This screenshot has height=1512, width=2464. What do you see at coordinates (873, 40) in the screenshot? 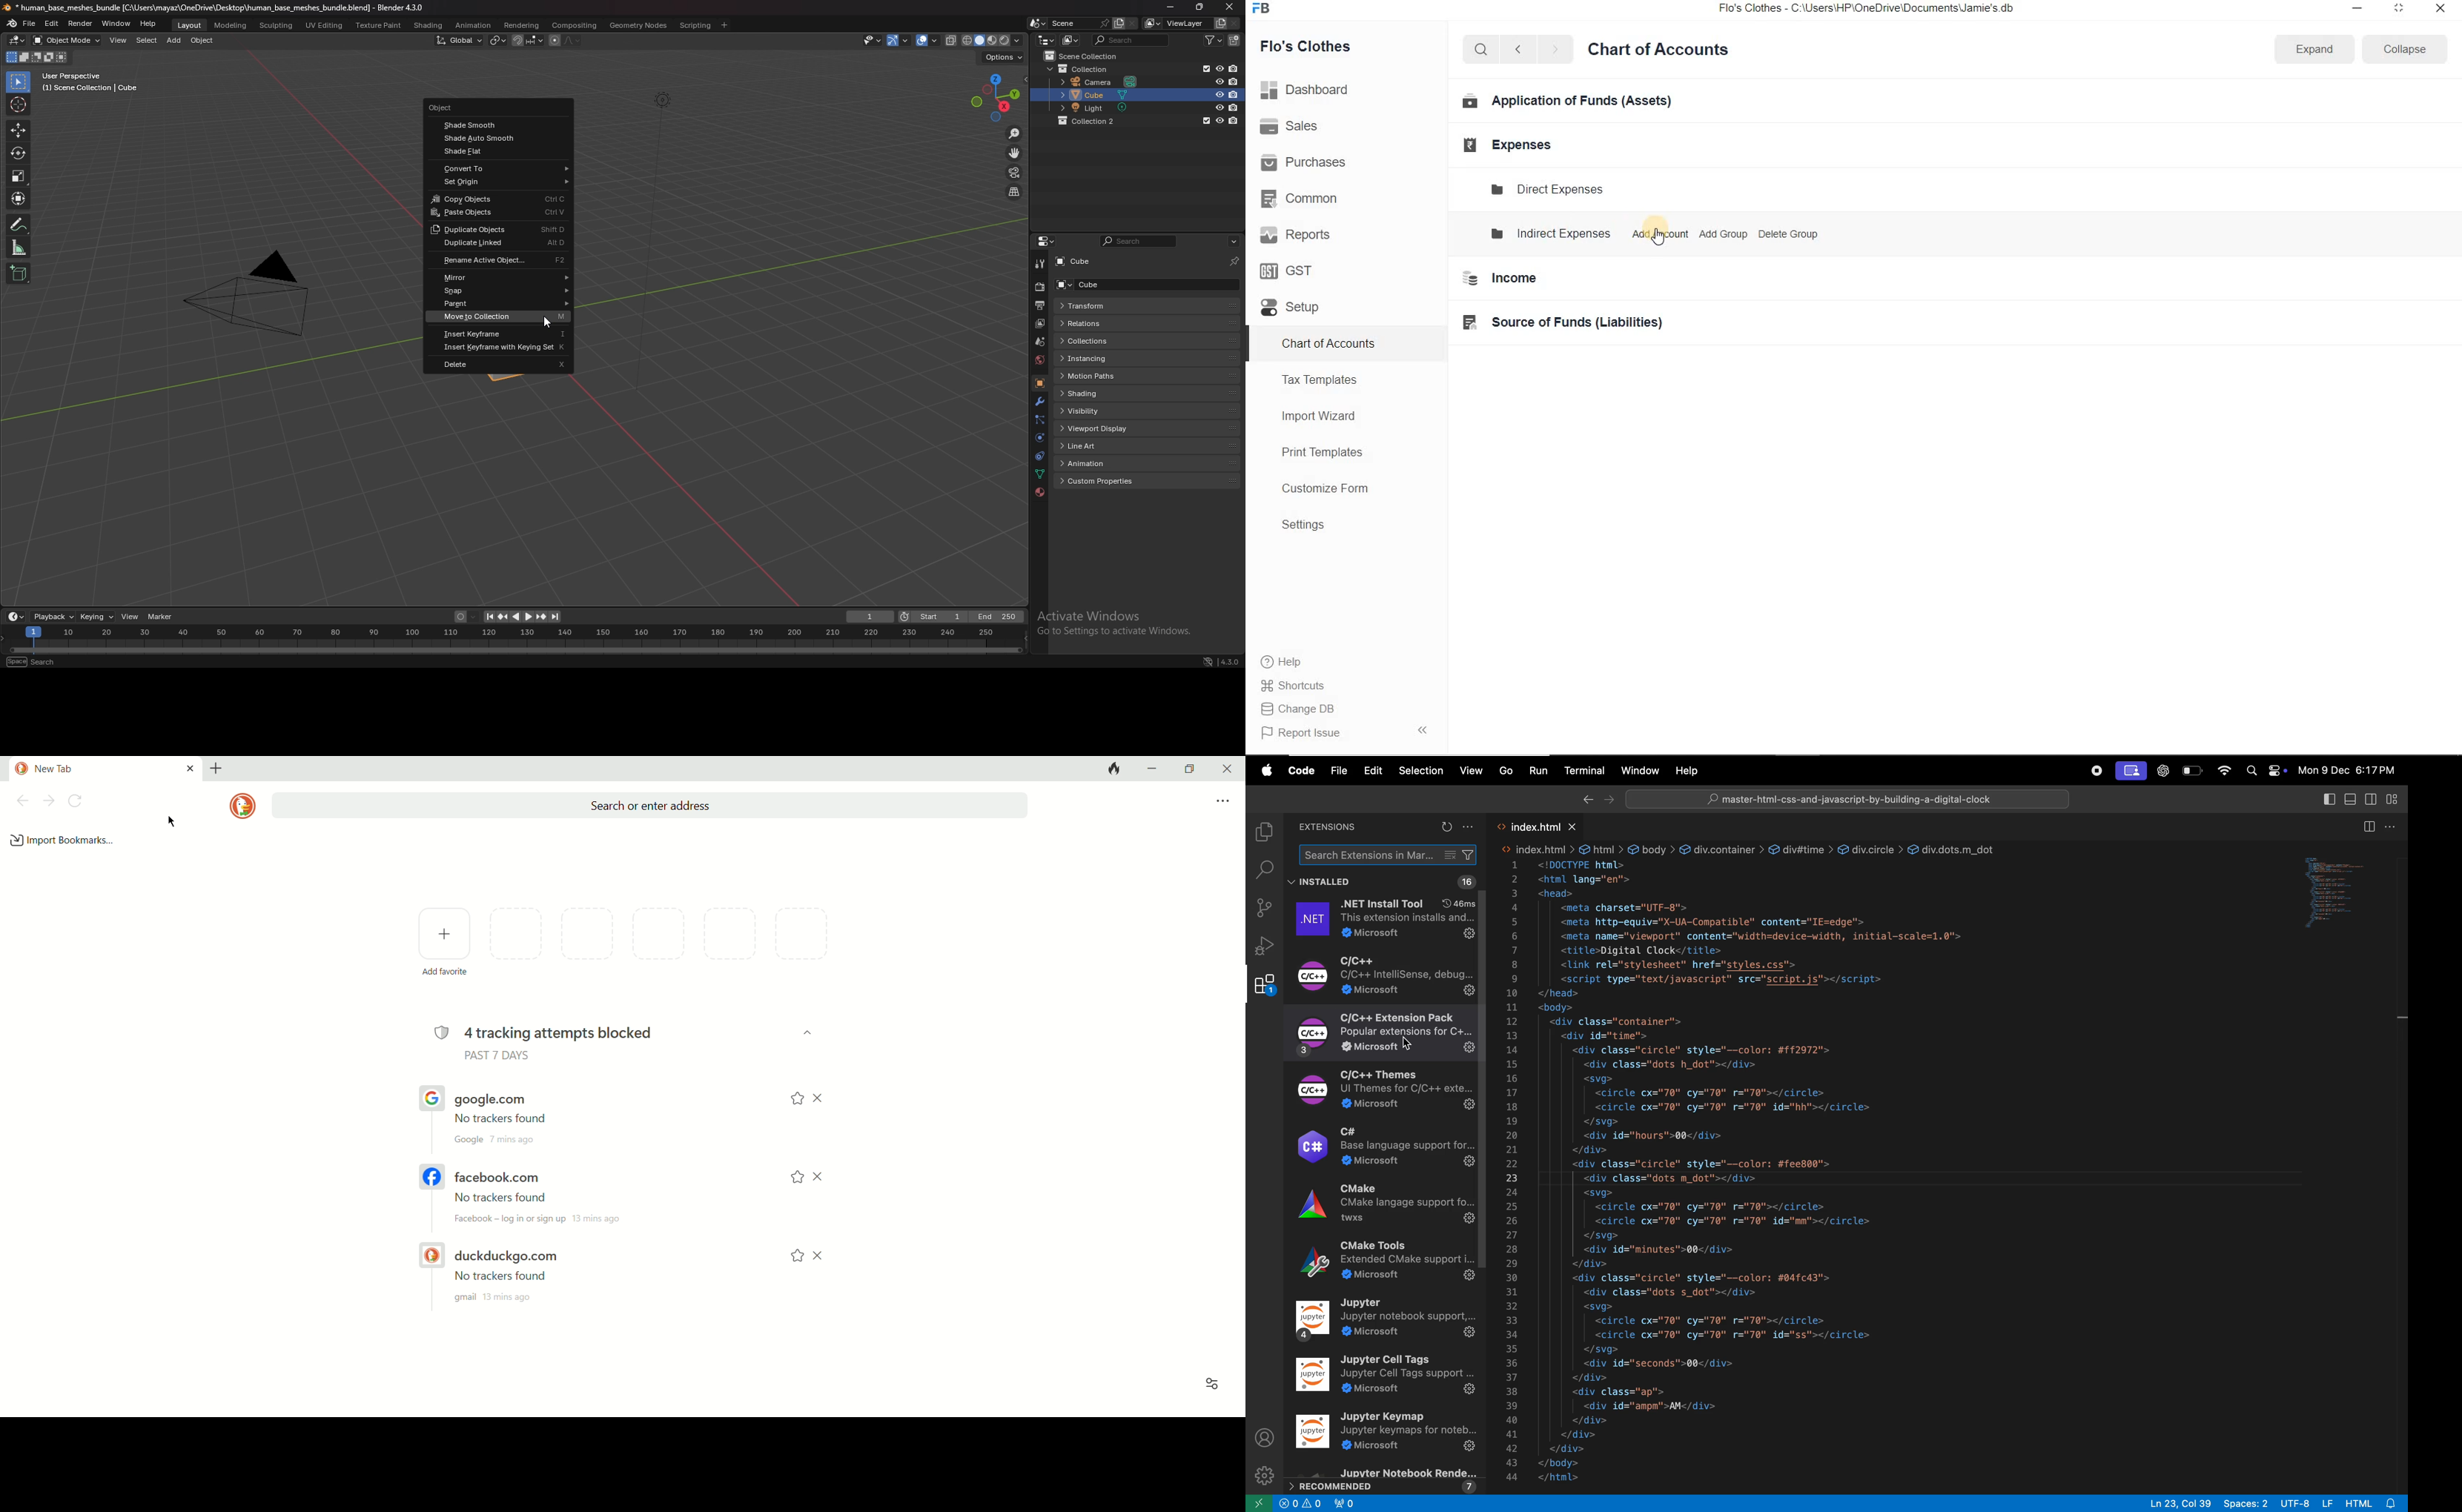
I see `selectibility and visibility` at bounding box center [873, 40].